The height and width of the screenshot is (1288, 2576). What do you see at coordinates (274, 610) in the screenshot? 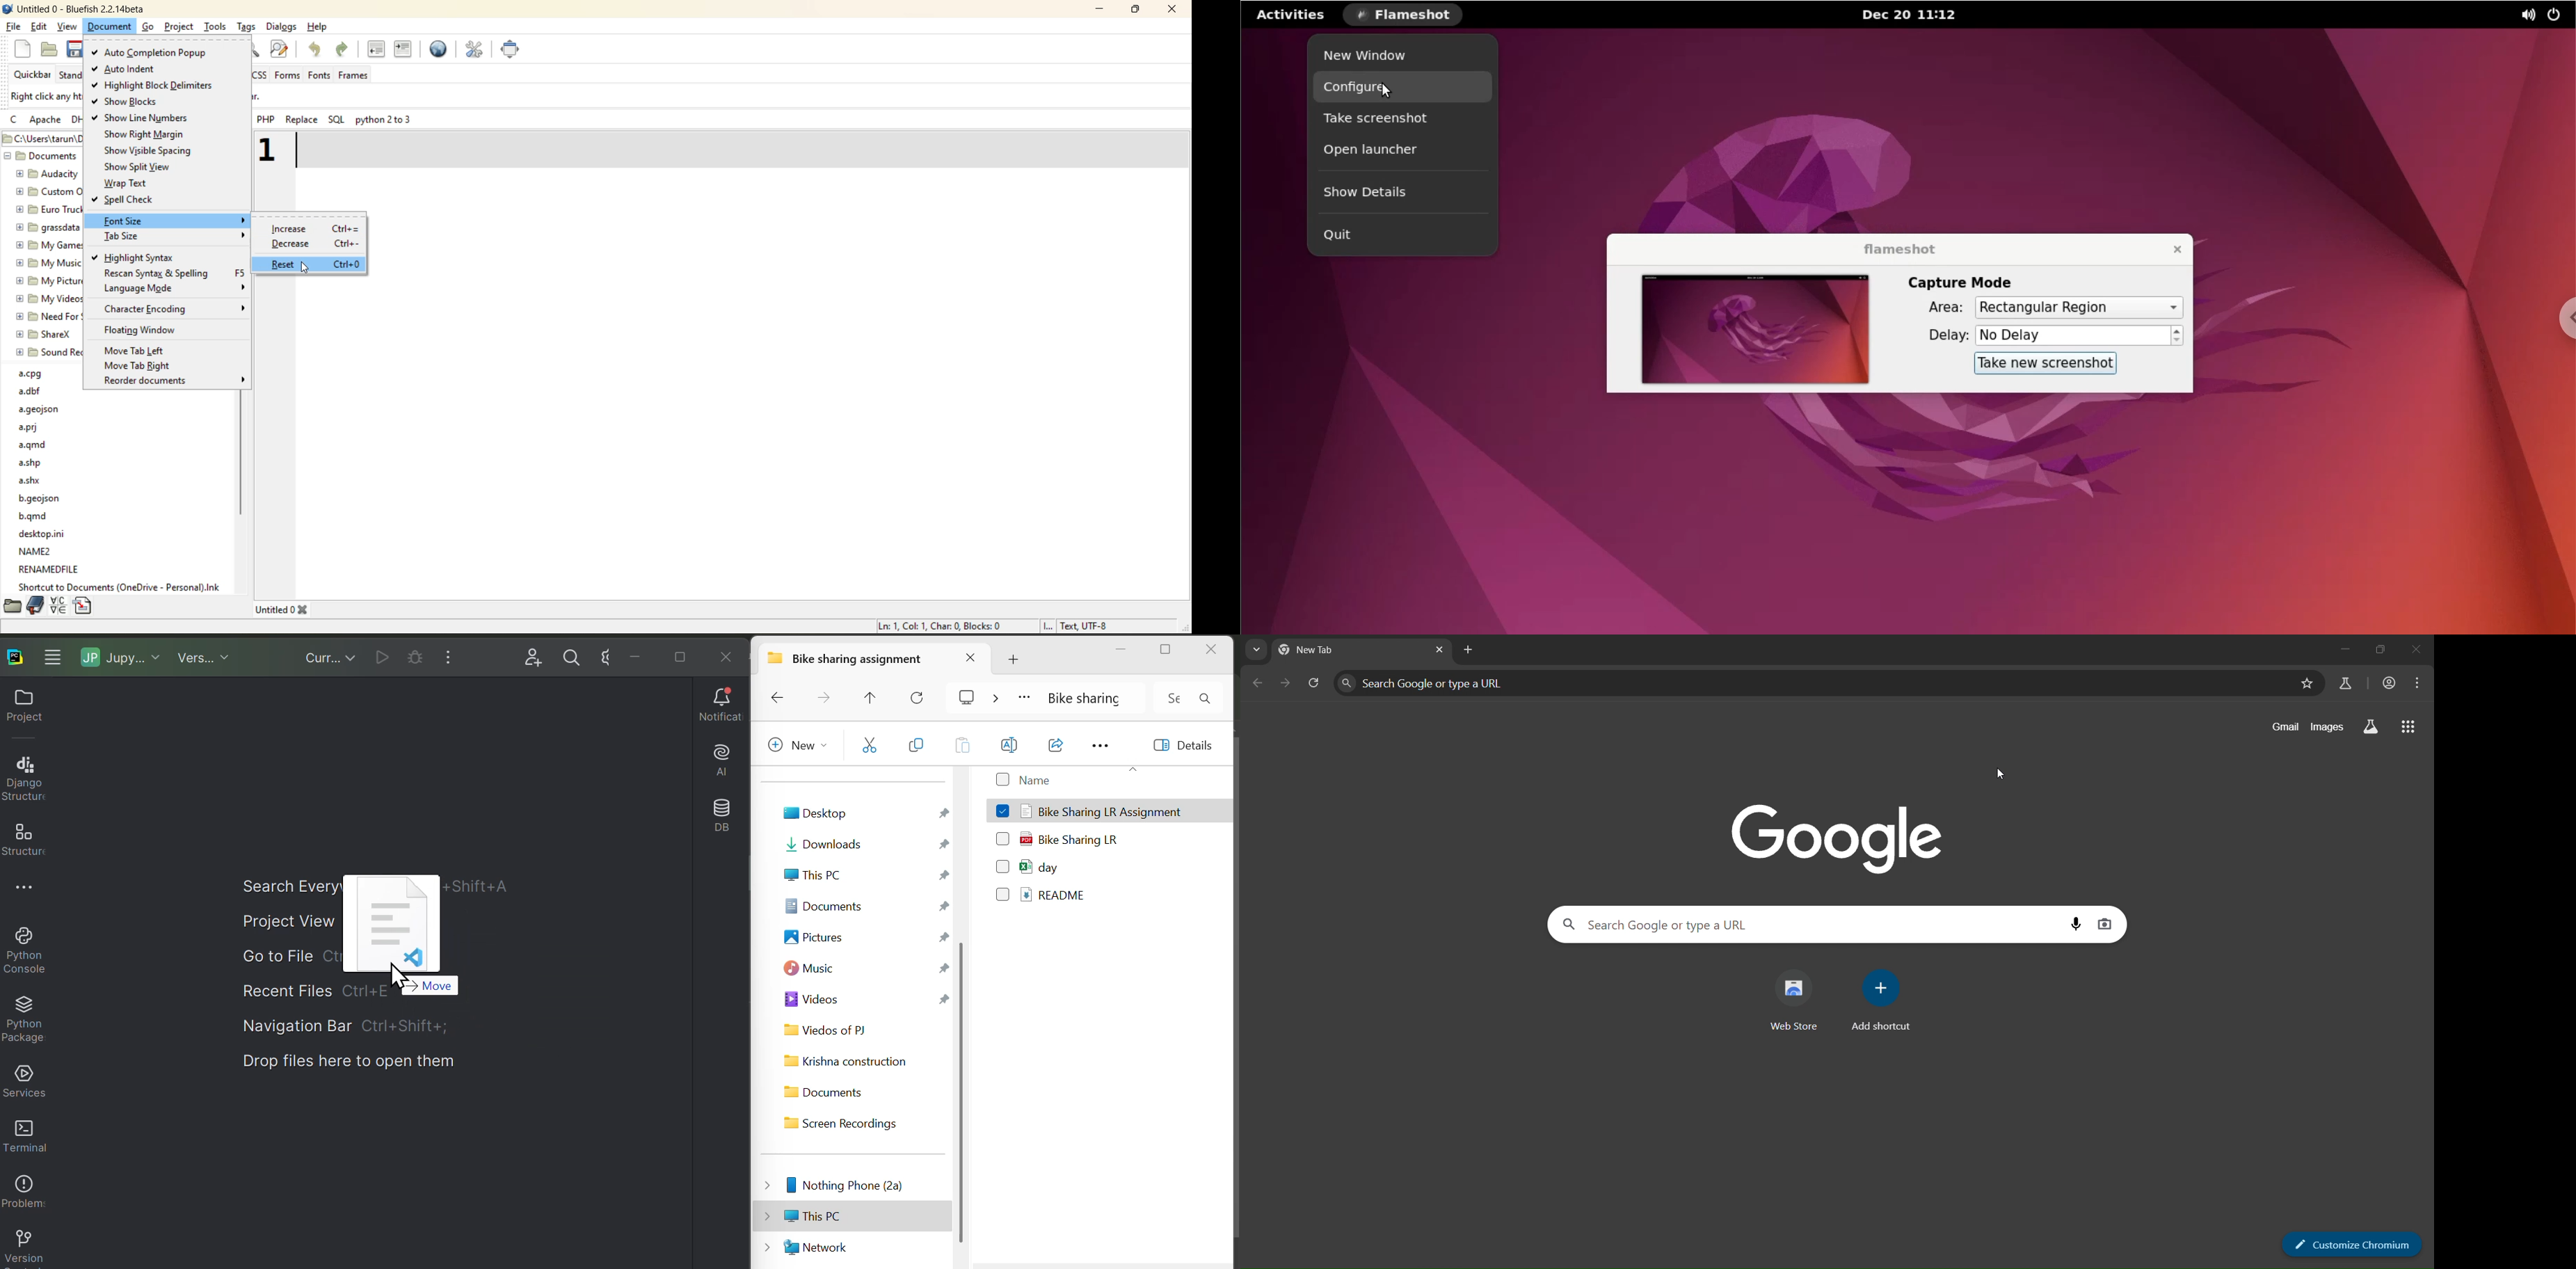
I see `Untitled 0` at bounding box center [274, 610].